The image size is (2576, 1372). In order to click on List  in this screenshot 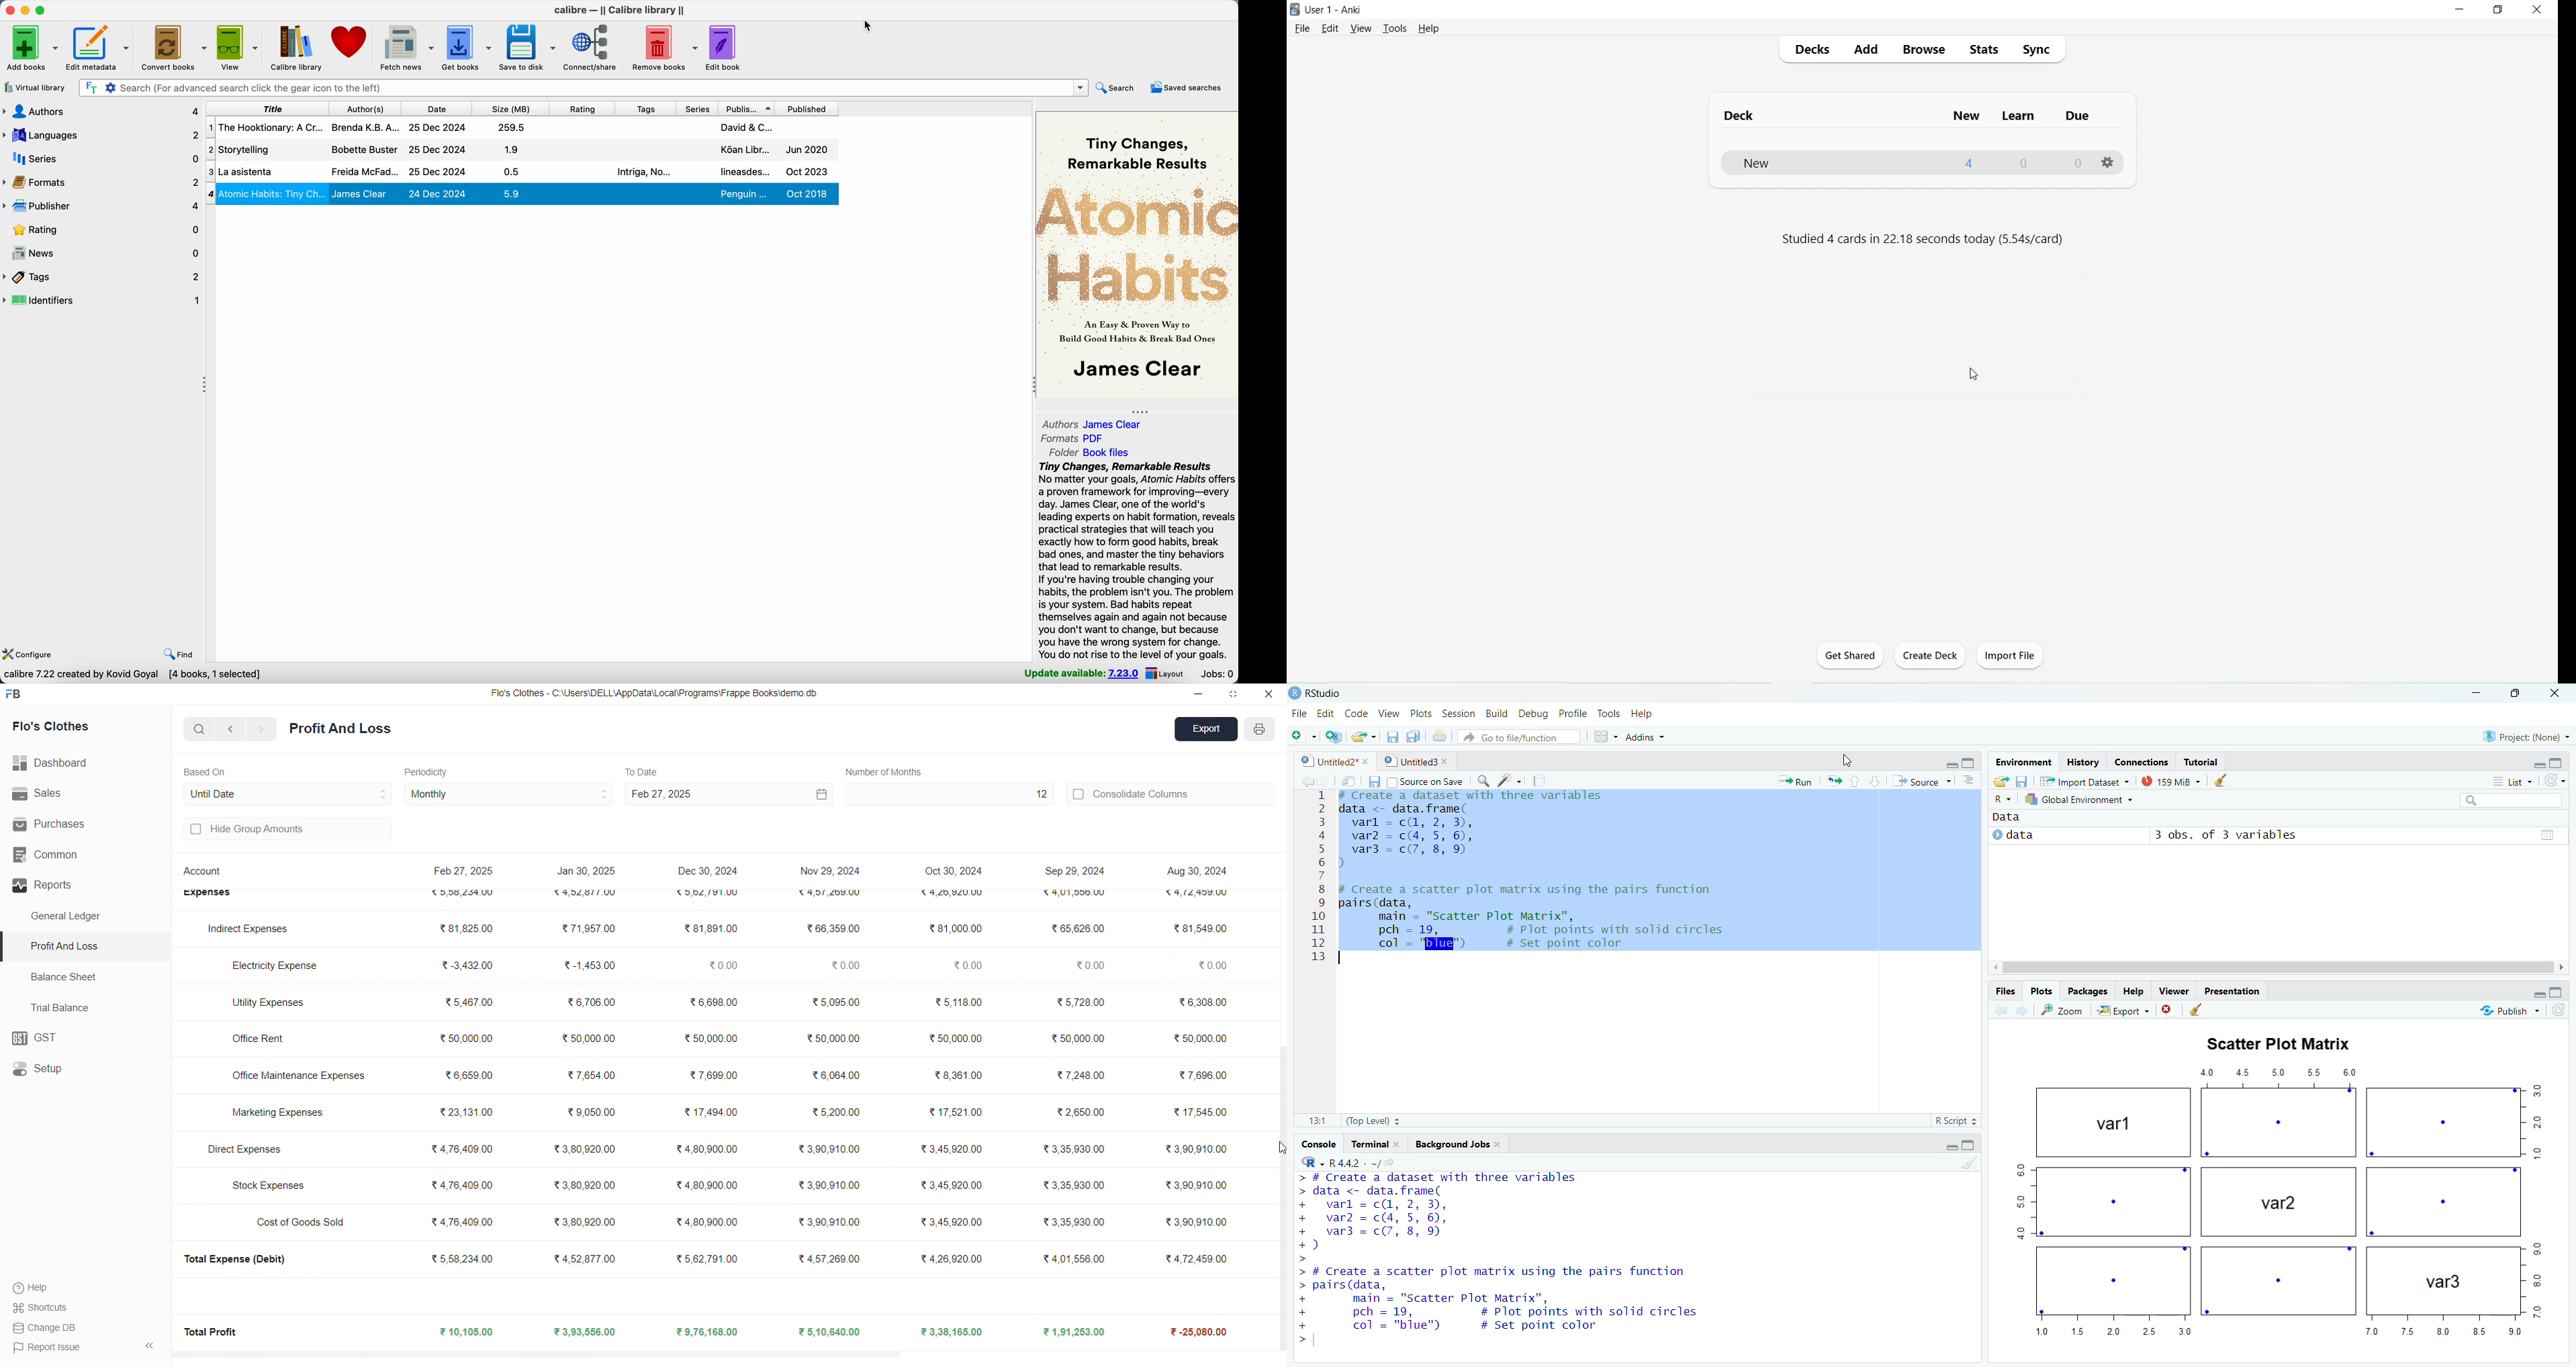, I will do `click(2508, 780)`.